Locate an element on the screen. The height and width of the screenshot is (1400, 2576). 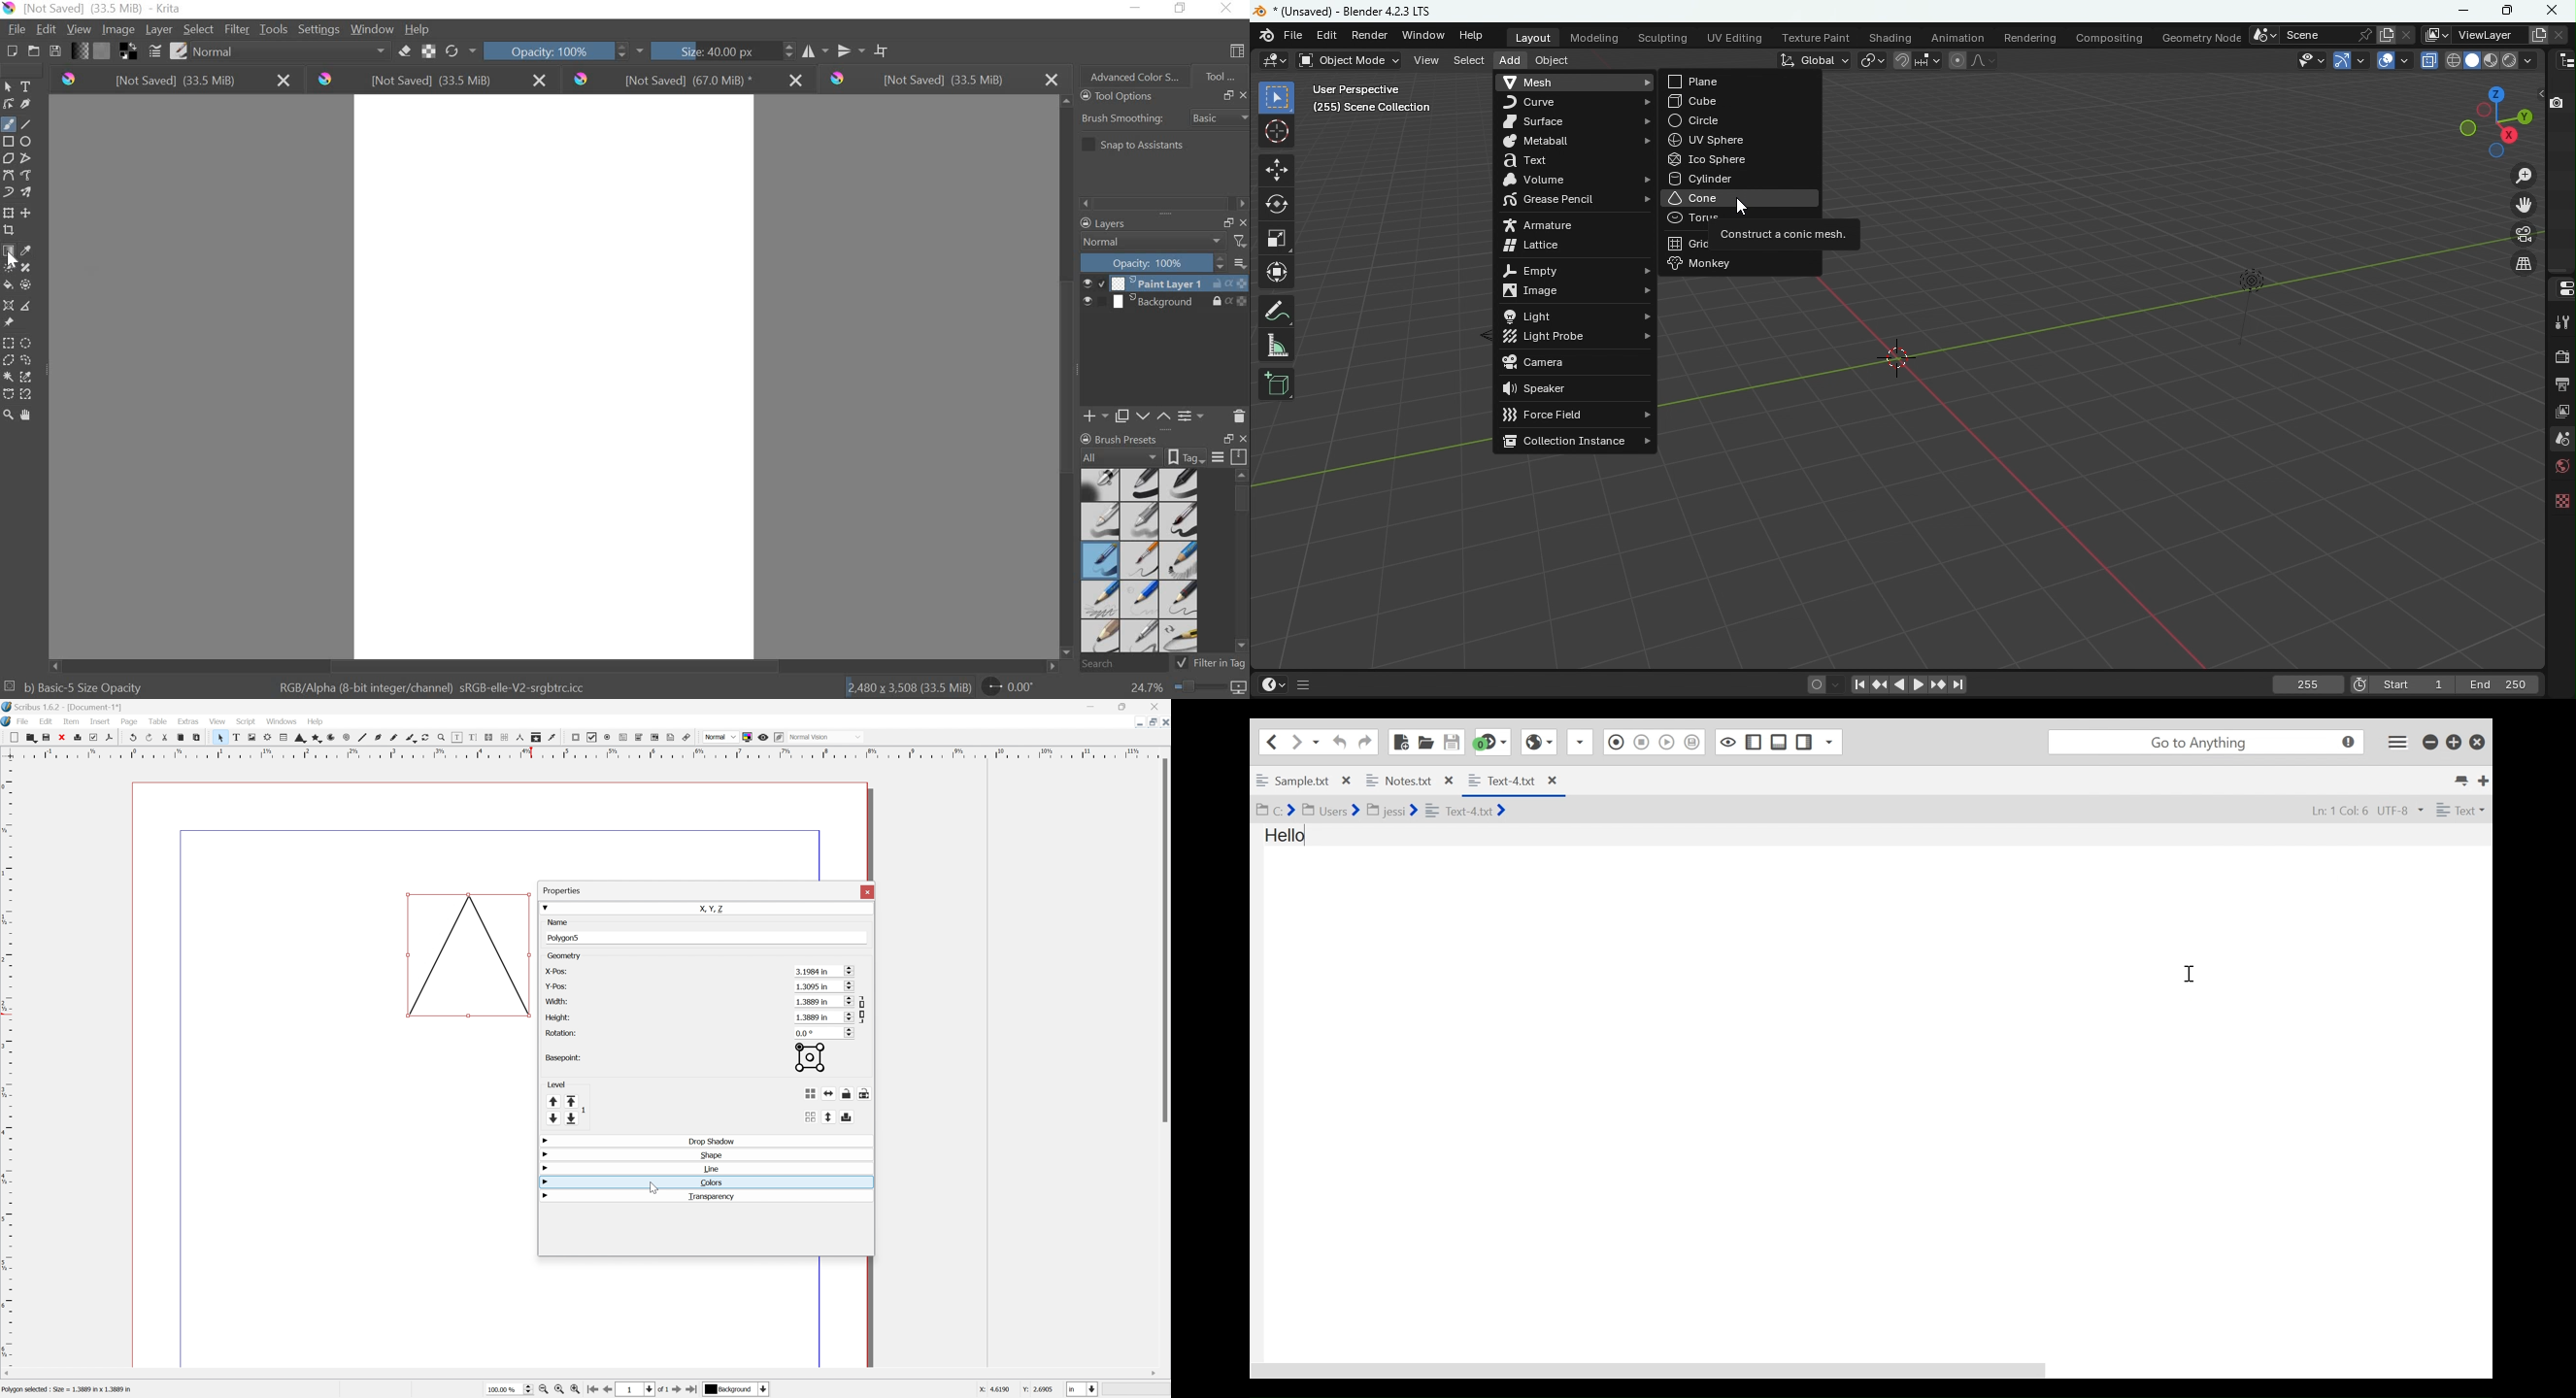
Toggle the camera view is located at coordinates (2525, 237).